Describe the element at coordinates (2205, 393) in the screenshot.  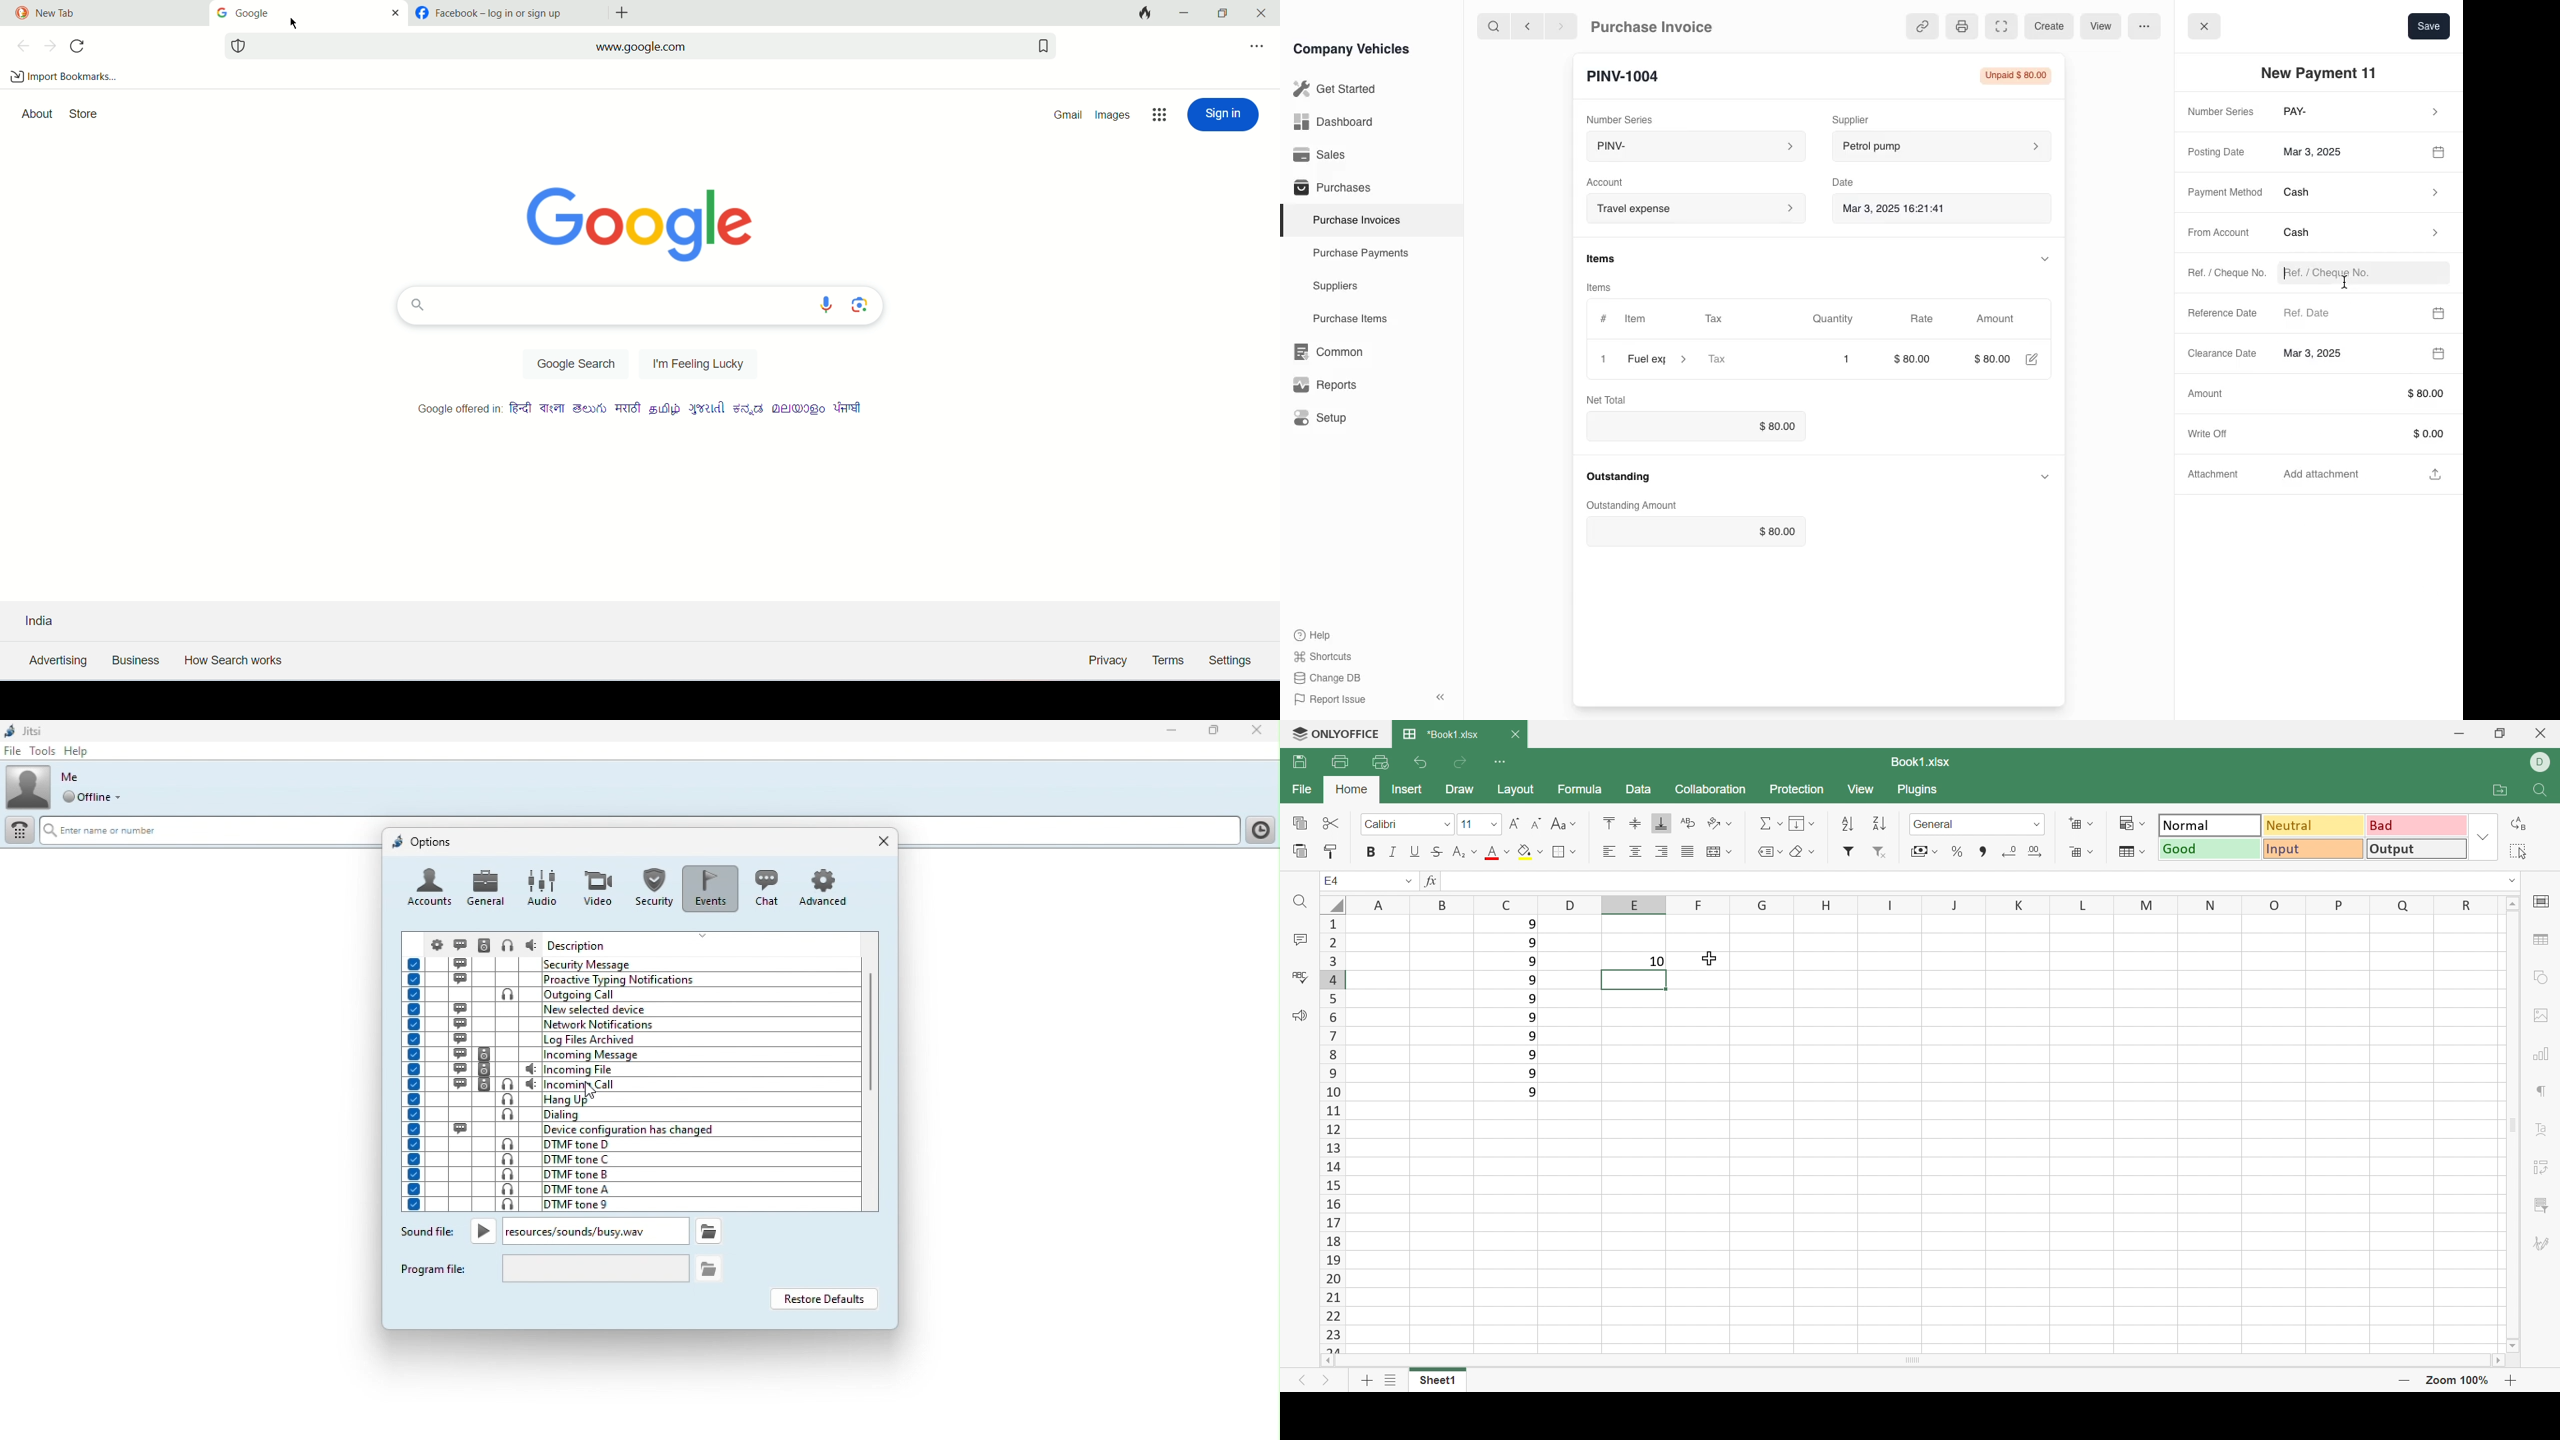
I see `Amount` at that location.